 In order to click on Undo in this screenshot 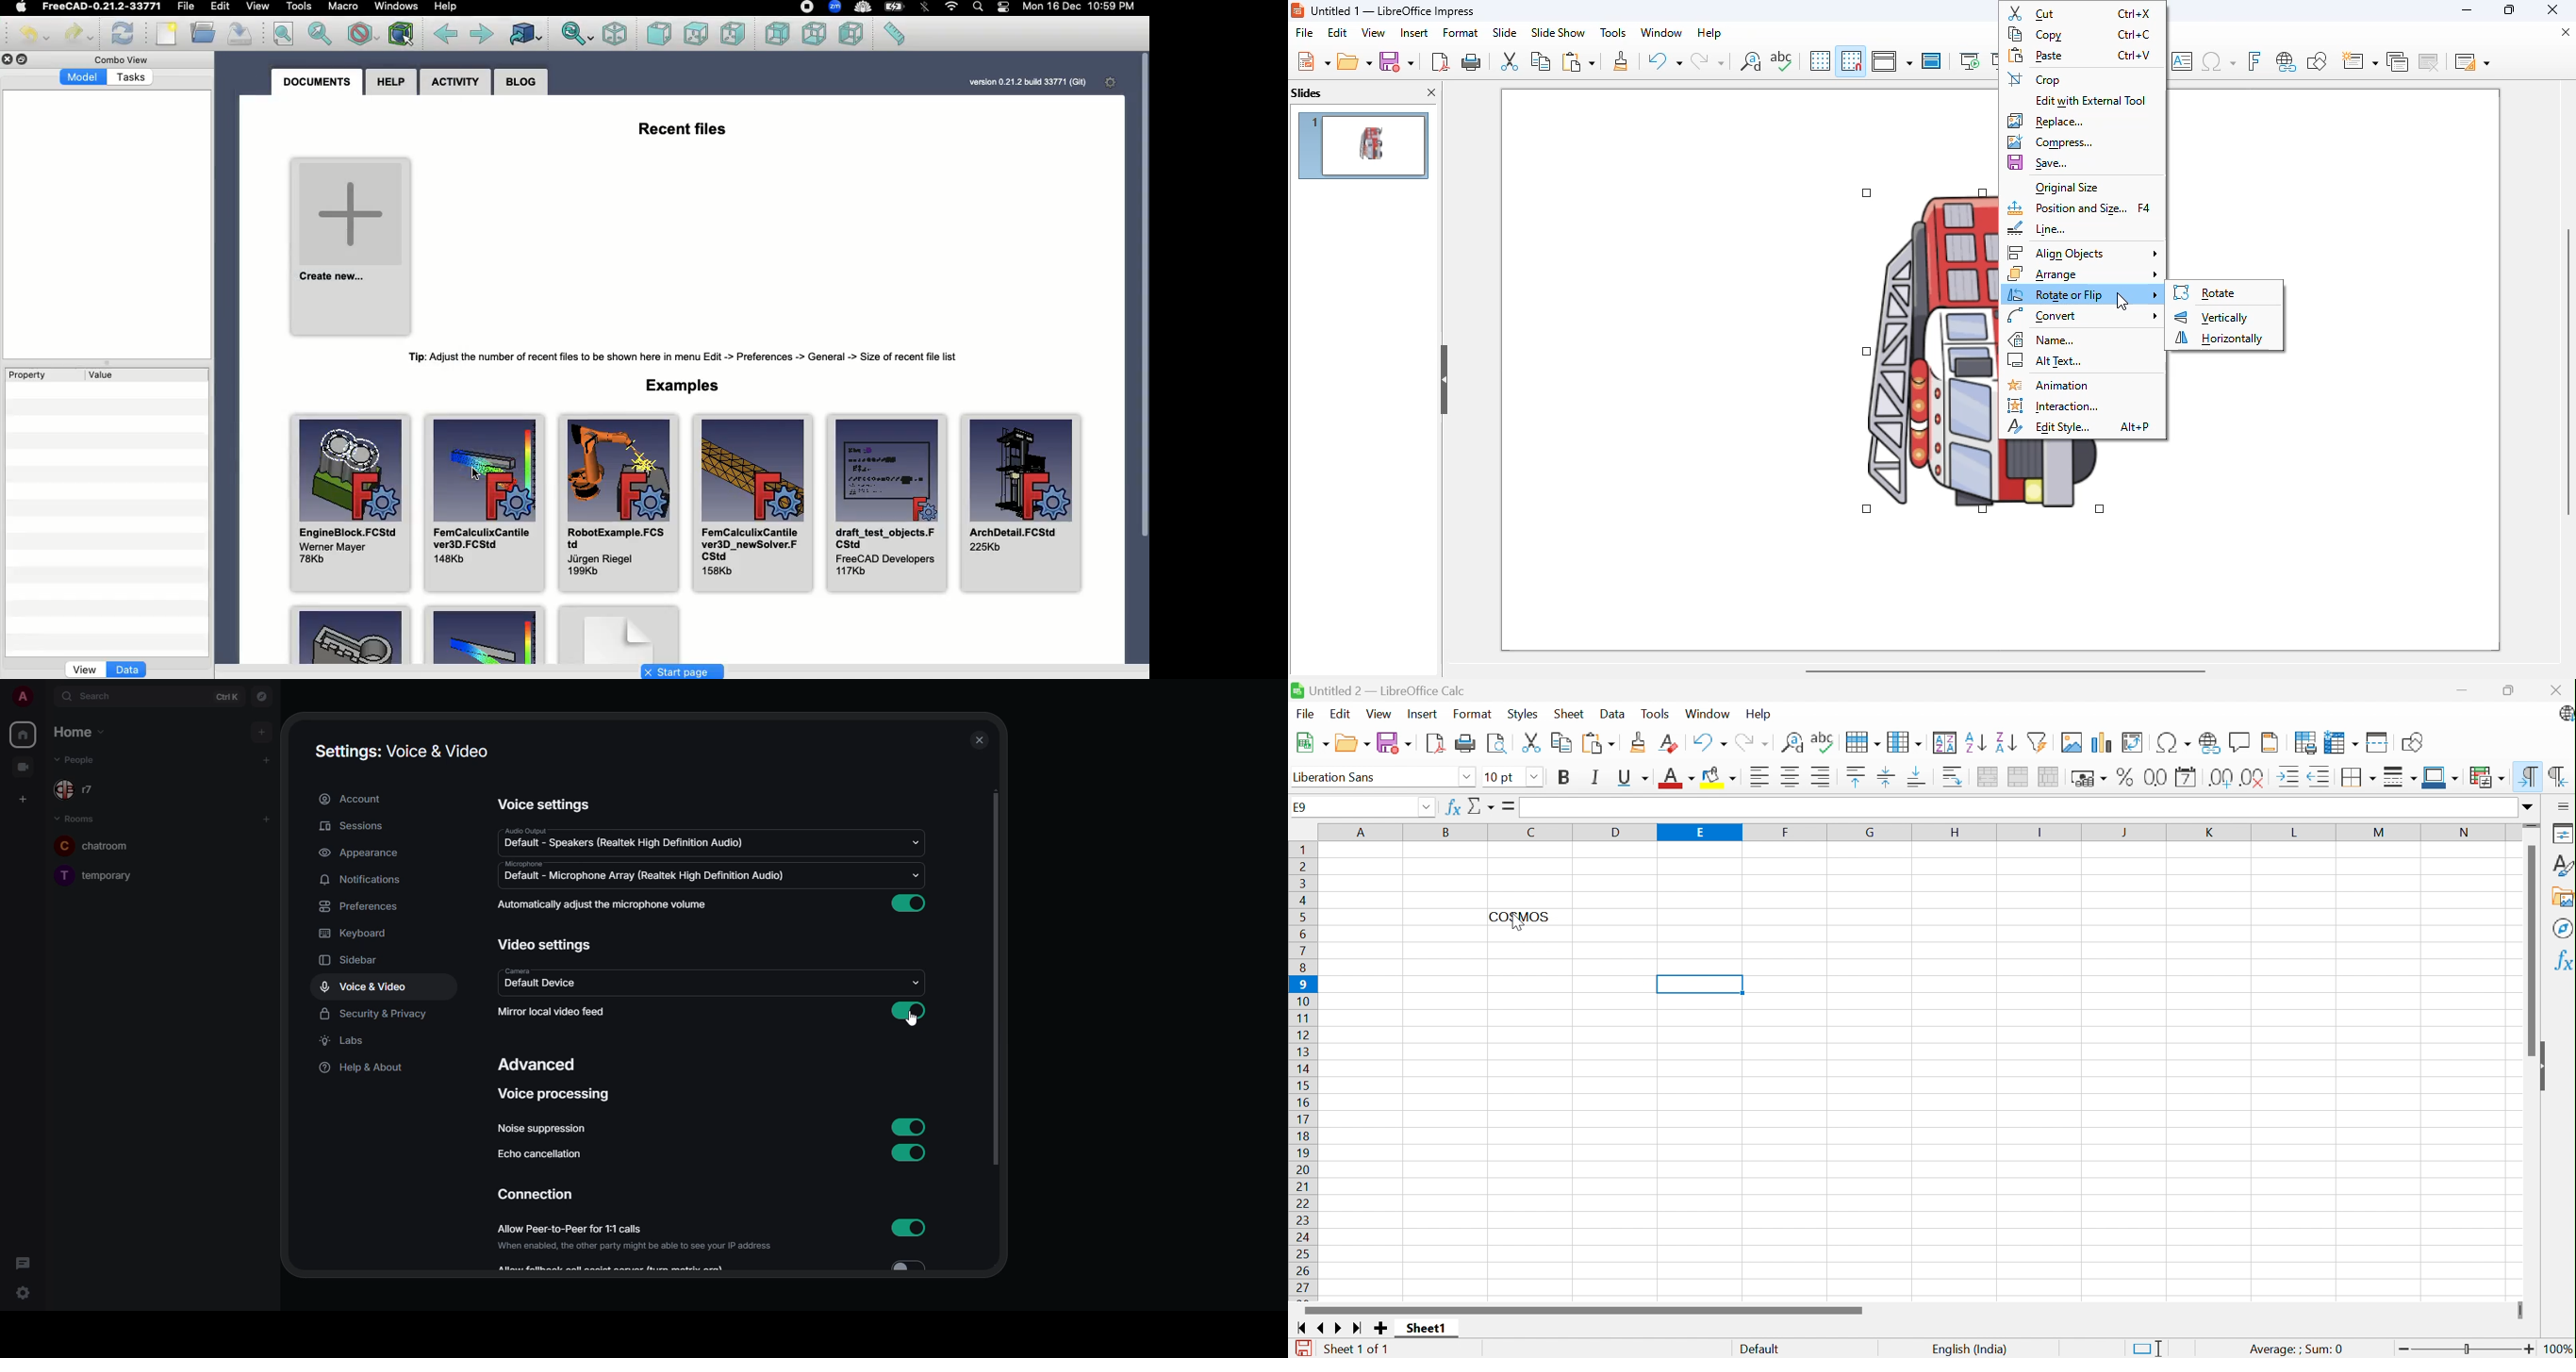, I will do `click(34, 35)`.